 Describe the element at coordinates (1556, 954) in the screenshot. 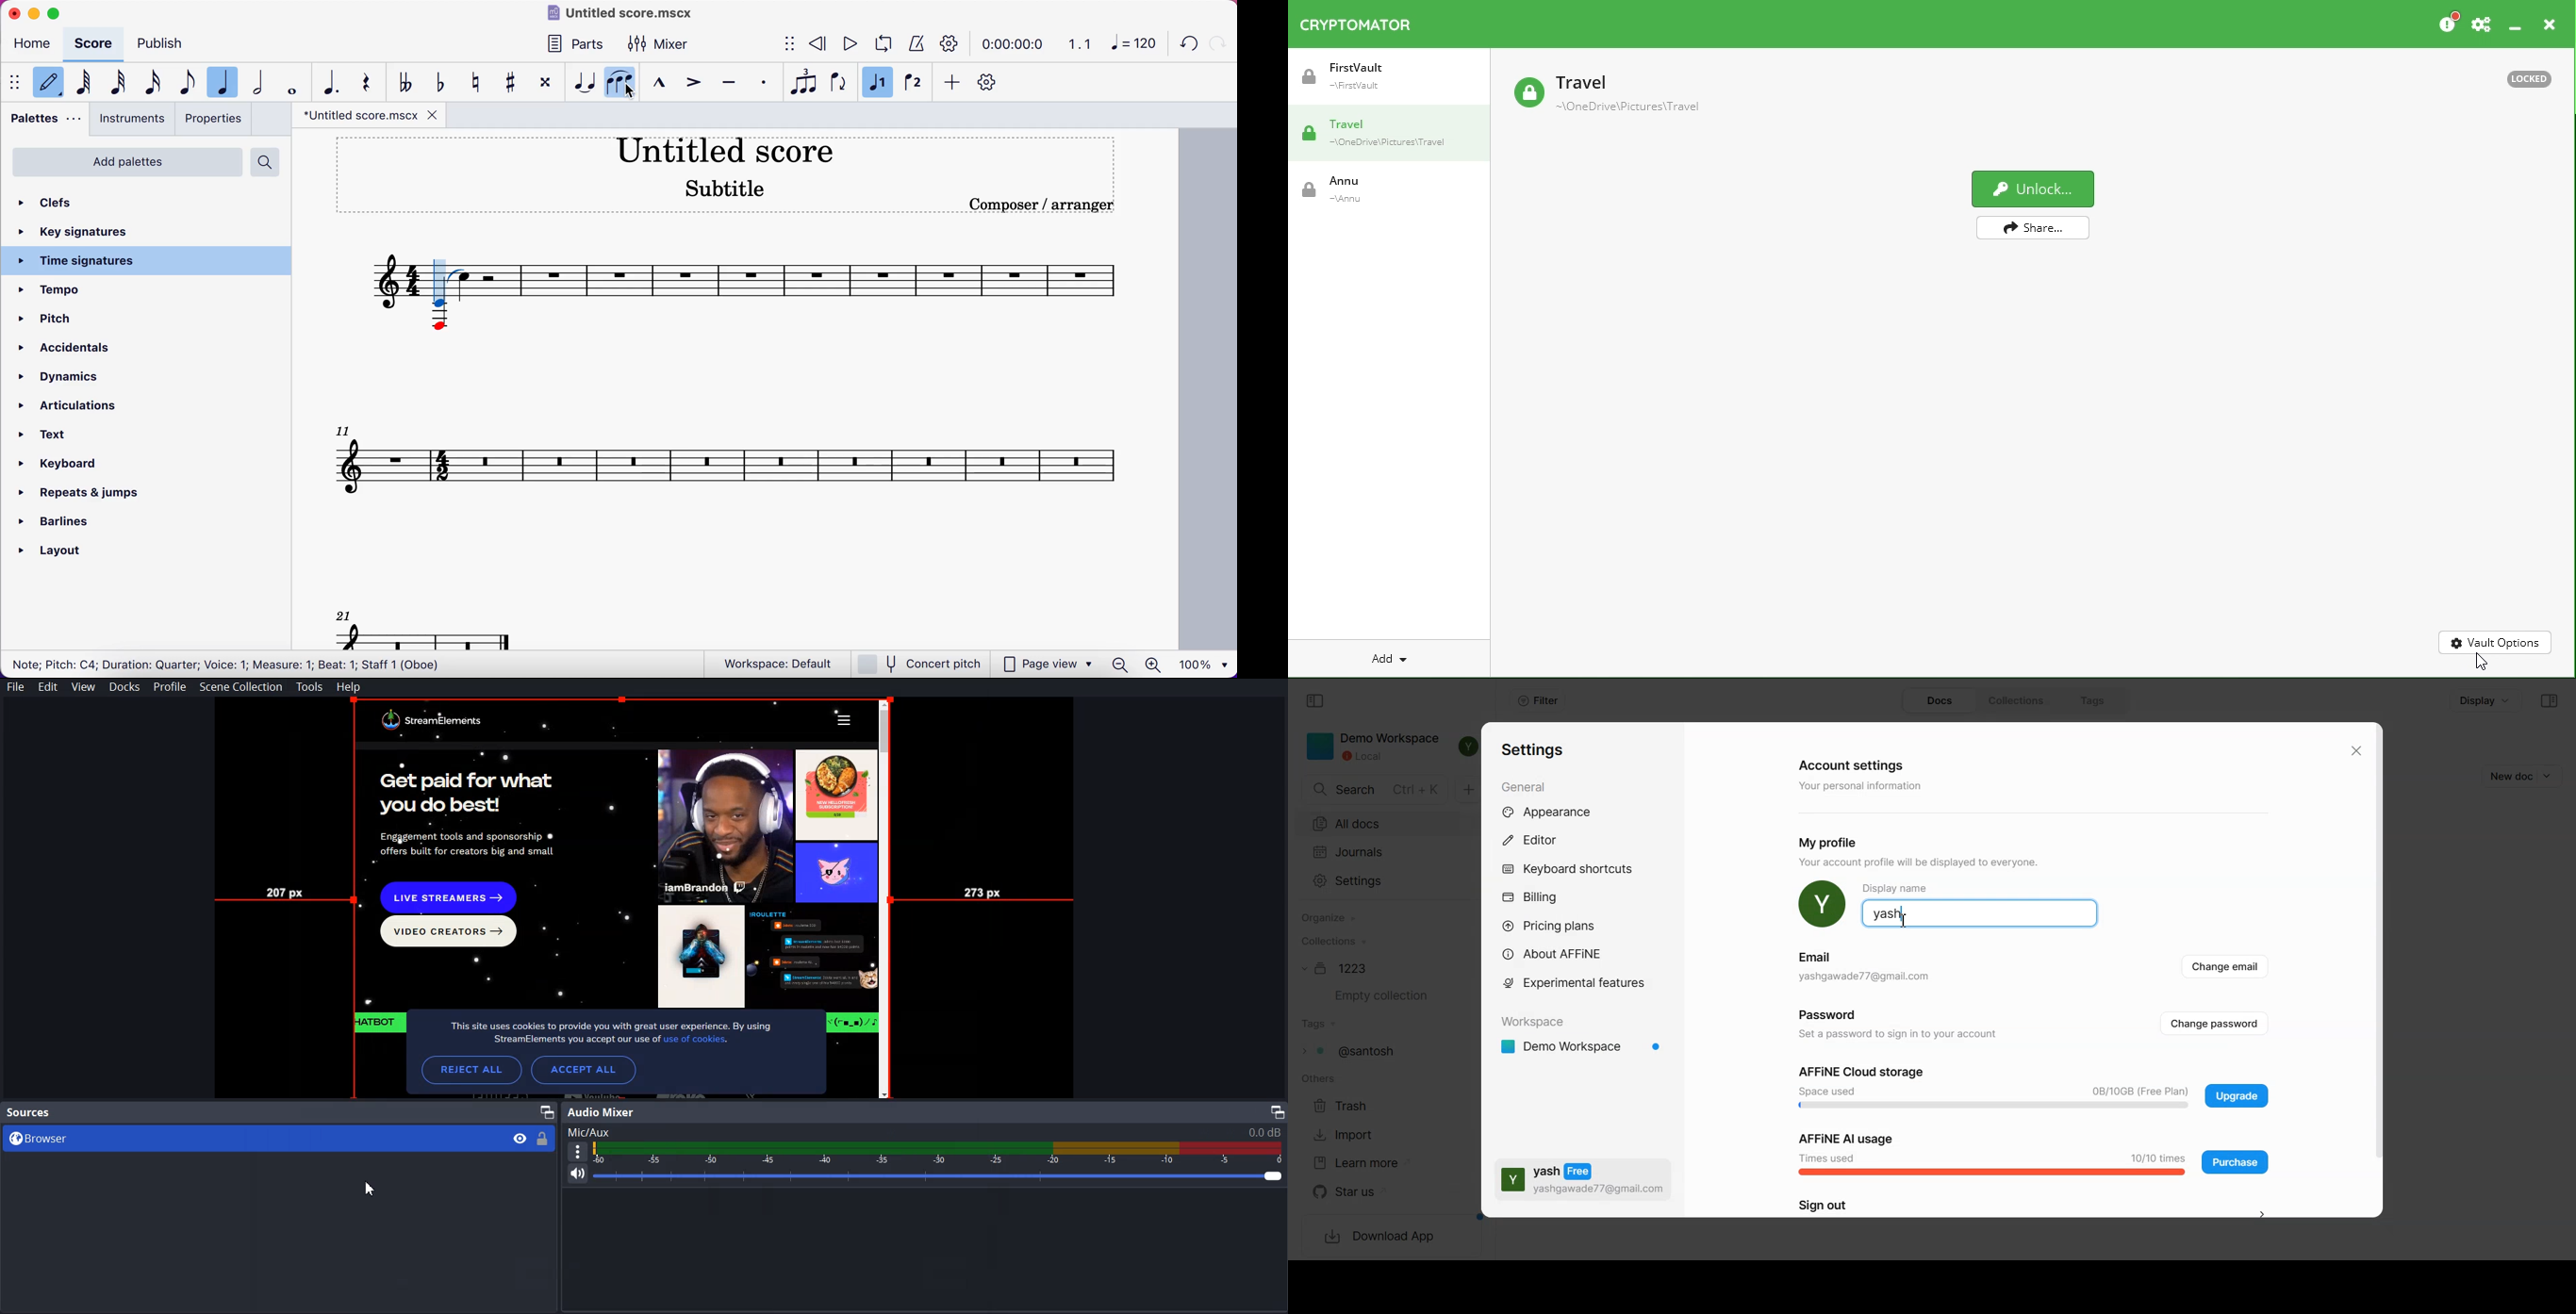

I see `About AFFiNE` at that location.